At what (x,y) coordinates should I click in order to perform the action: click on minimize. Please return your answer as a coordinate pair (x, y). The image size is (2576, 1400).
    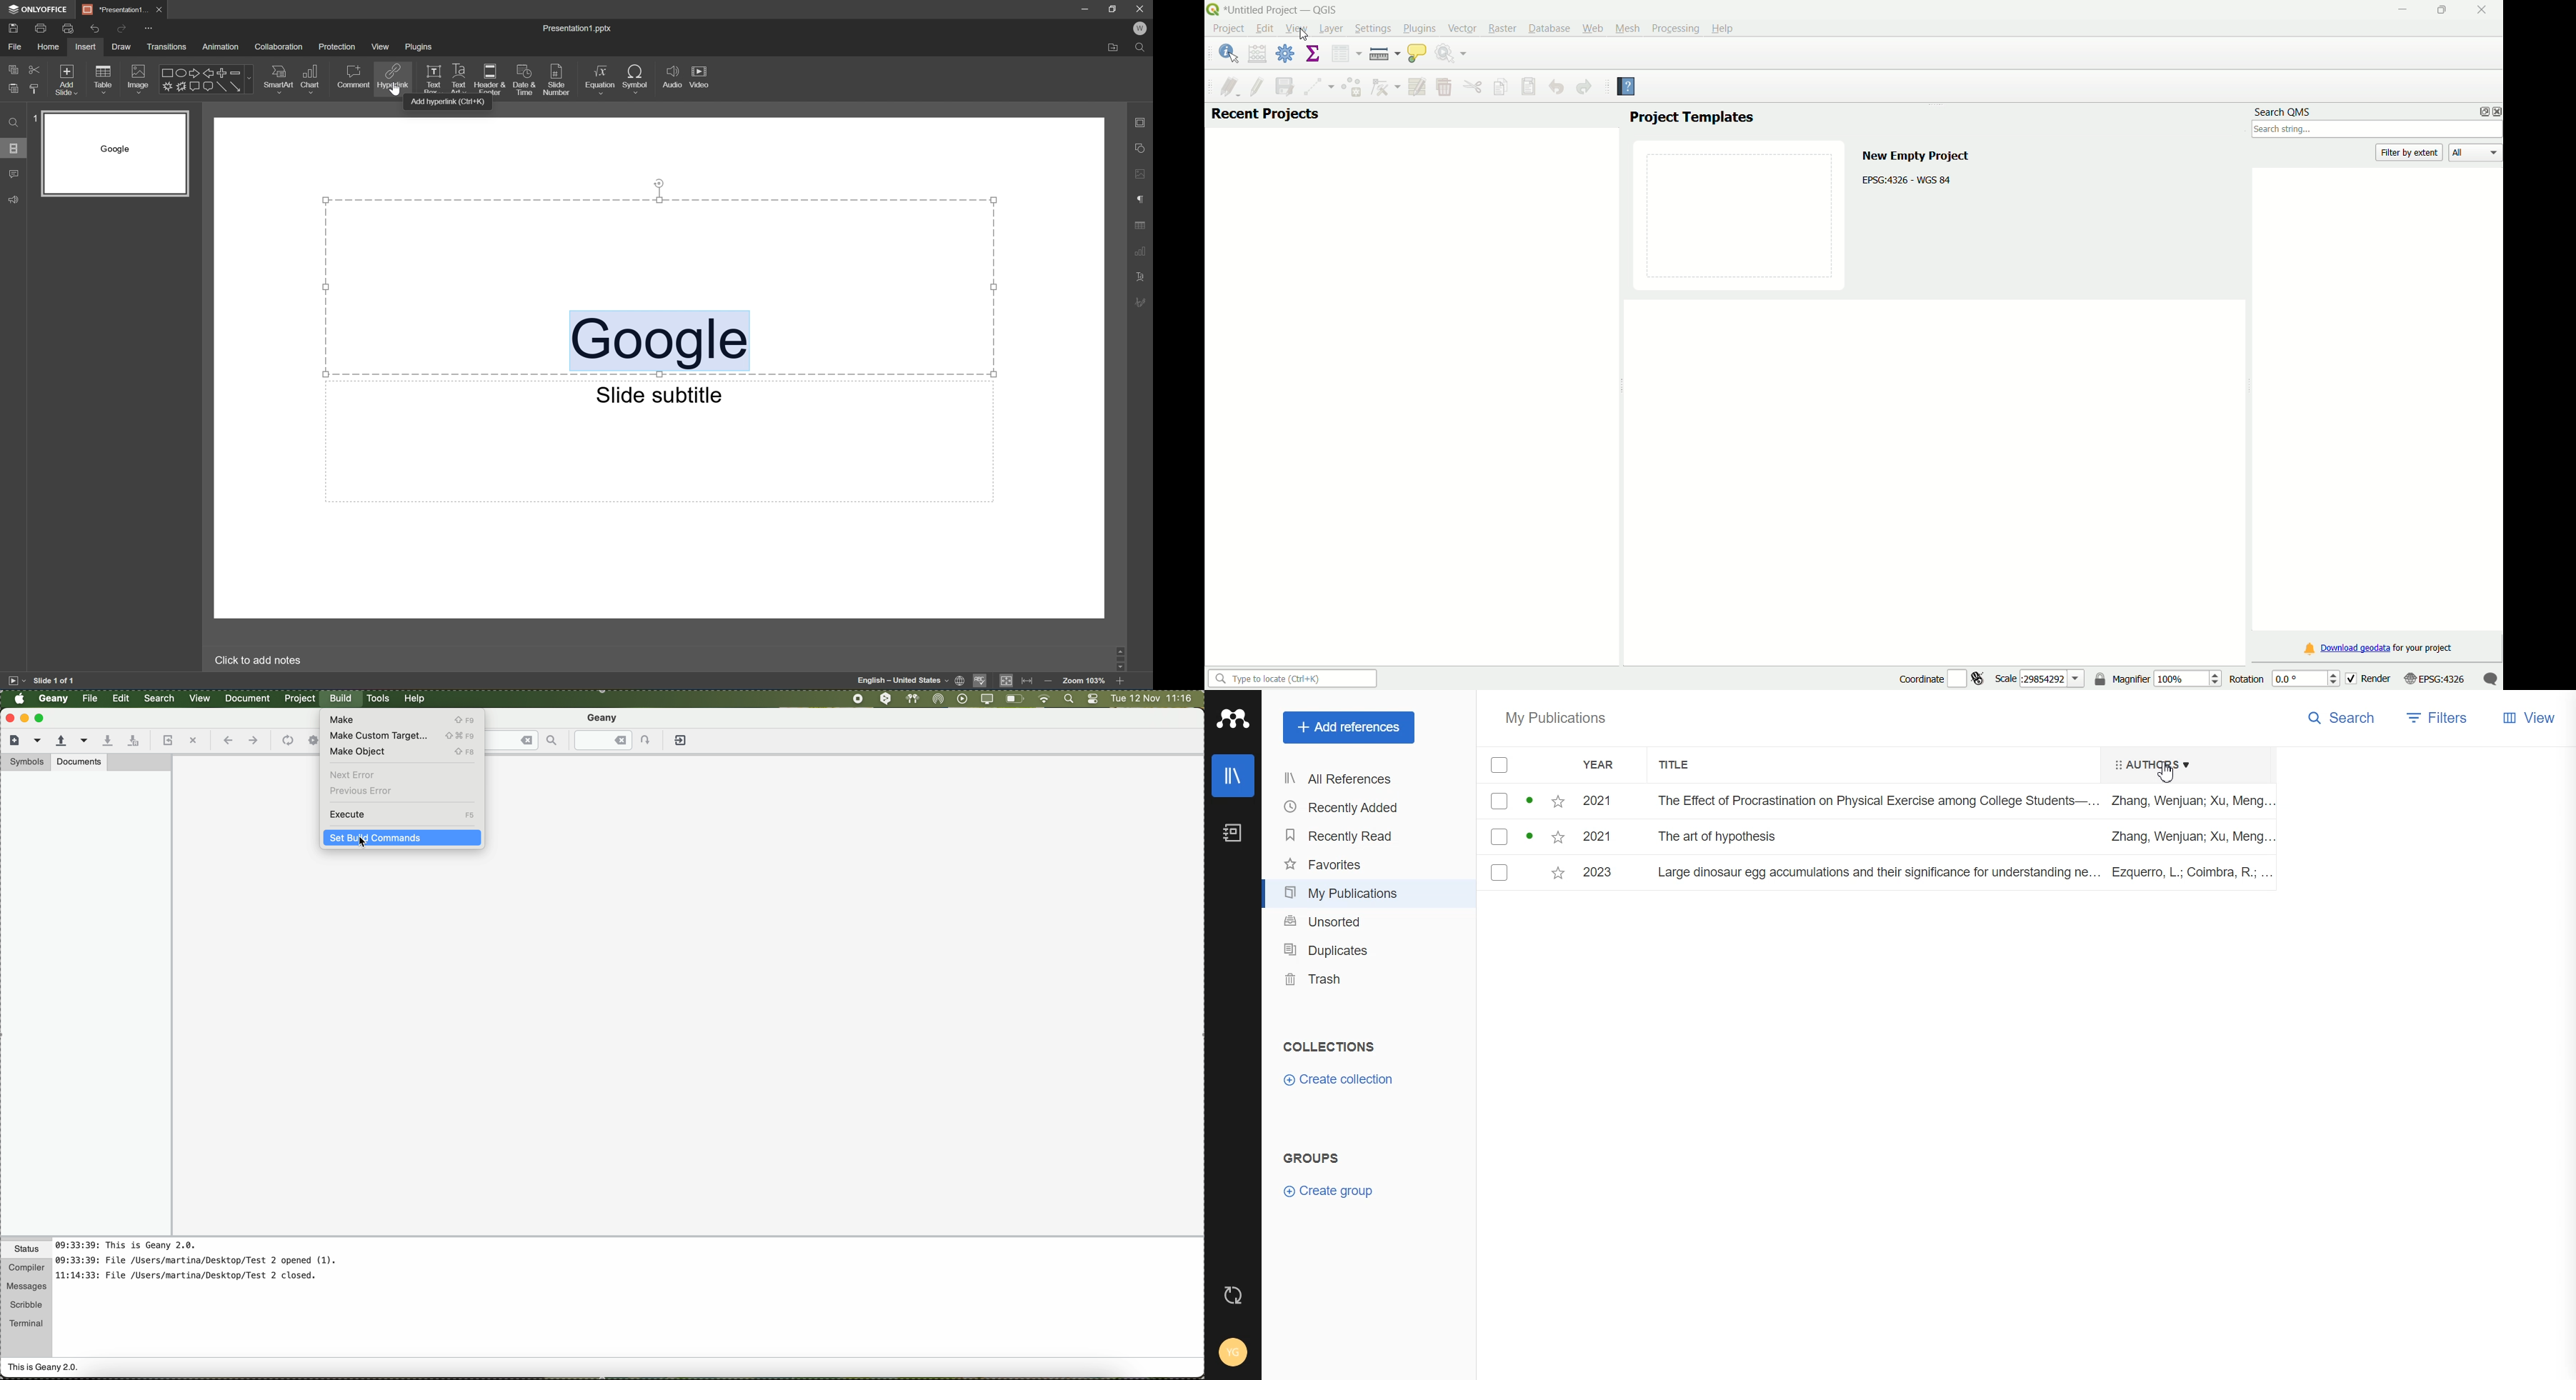
    Looking at the image, I should click on (25, 718).